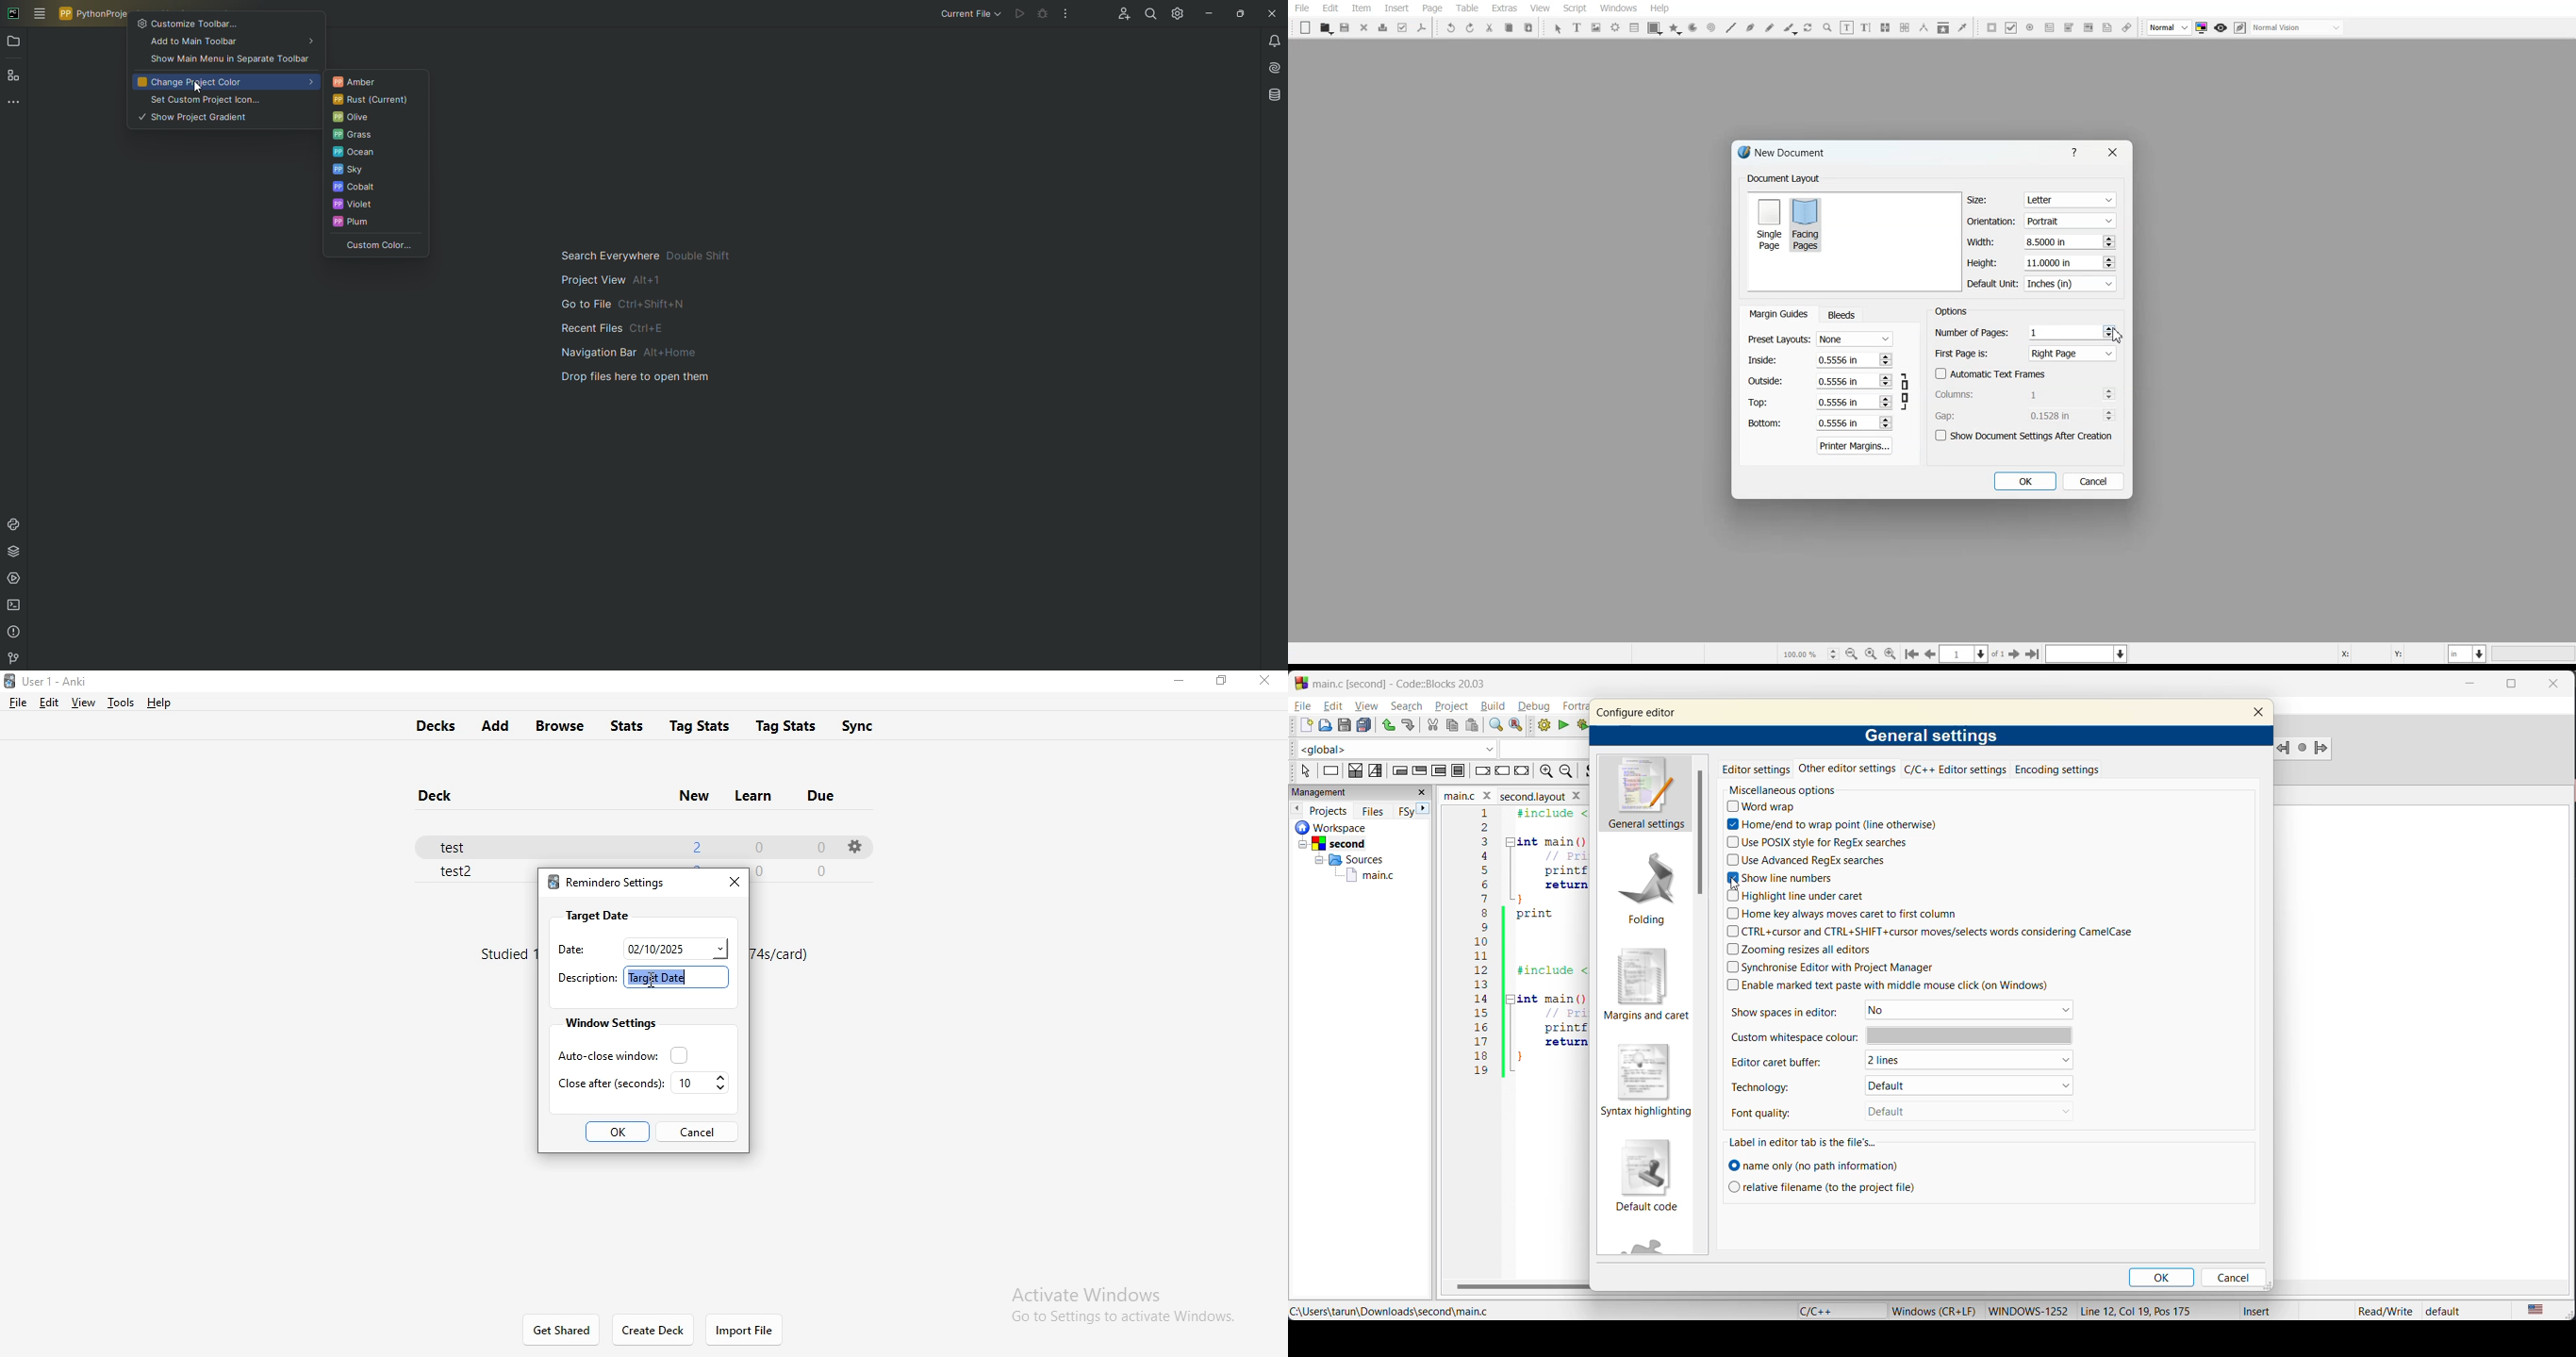 The height and width of the screenshot is (1372, 2576). Describe the element at coordinates (2303, 748) in the screenshot. I see `last jump` at that location.